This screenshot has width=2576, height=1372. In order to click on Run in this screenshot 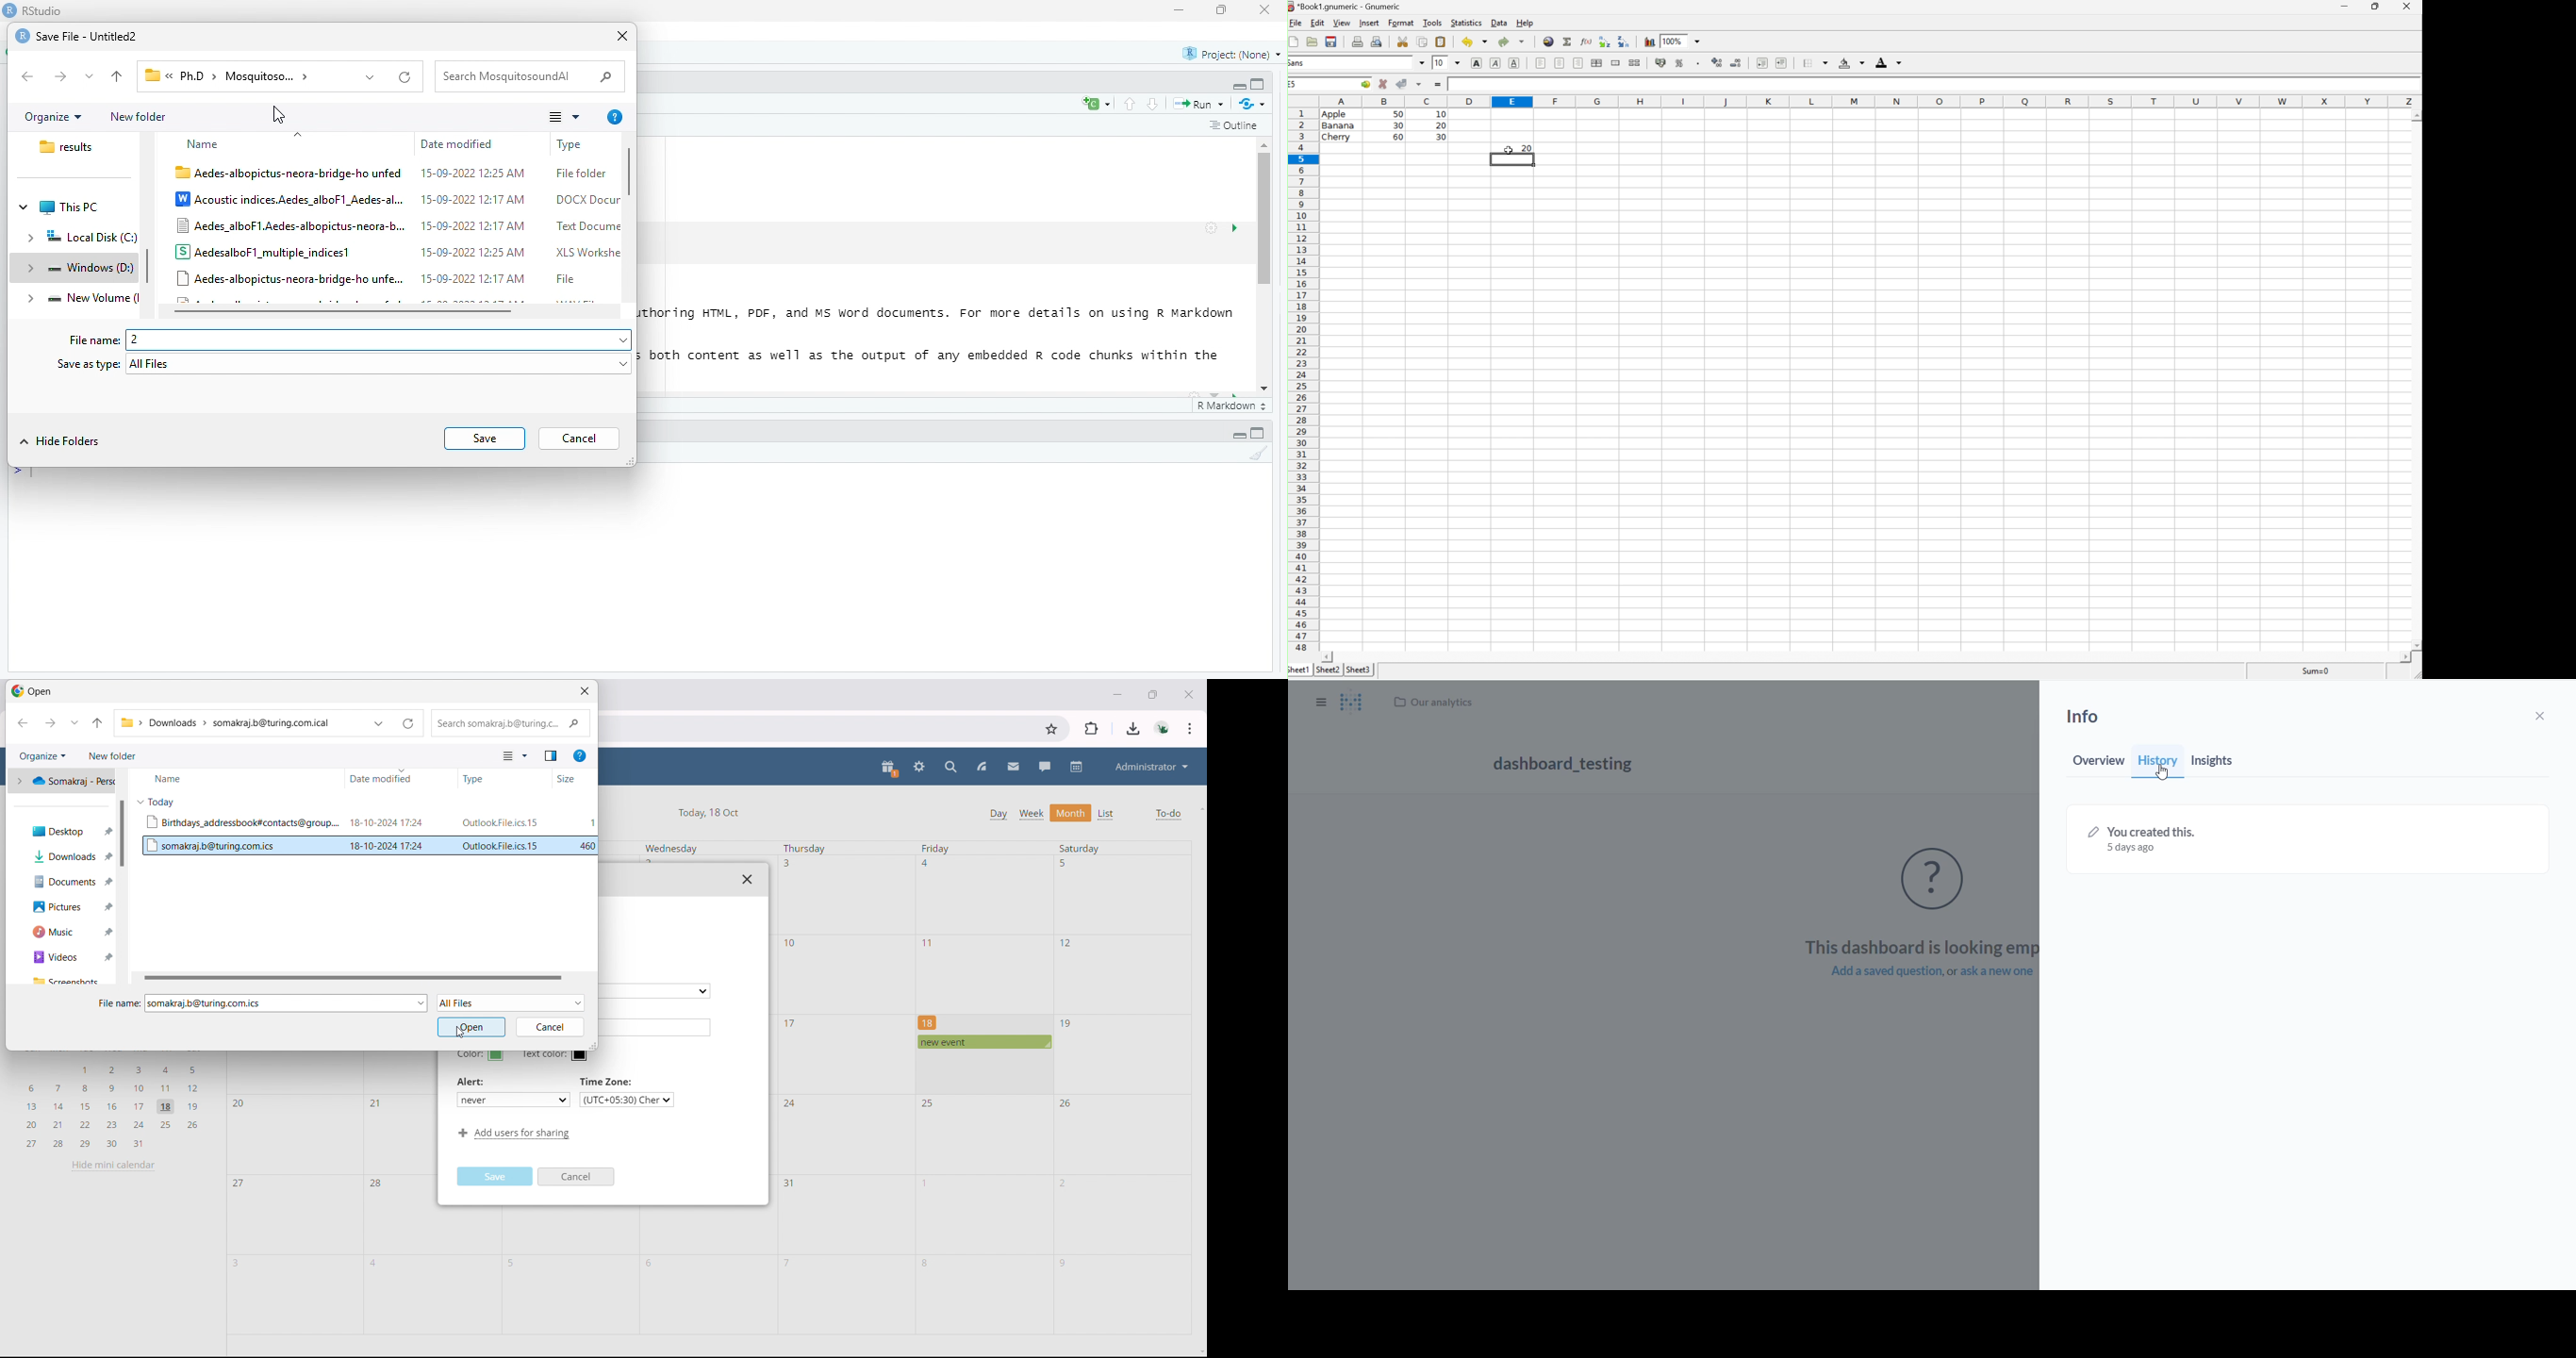, I will do `click(1202, 105)`.